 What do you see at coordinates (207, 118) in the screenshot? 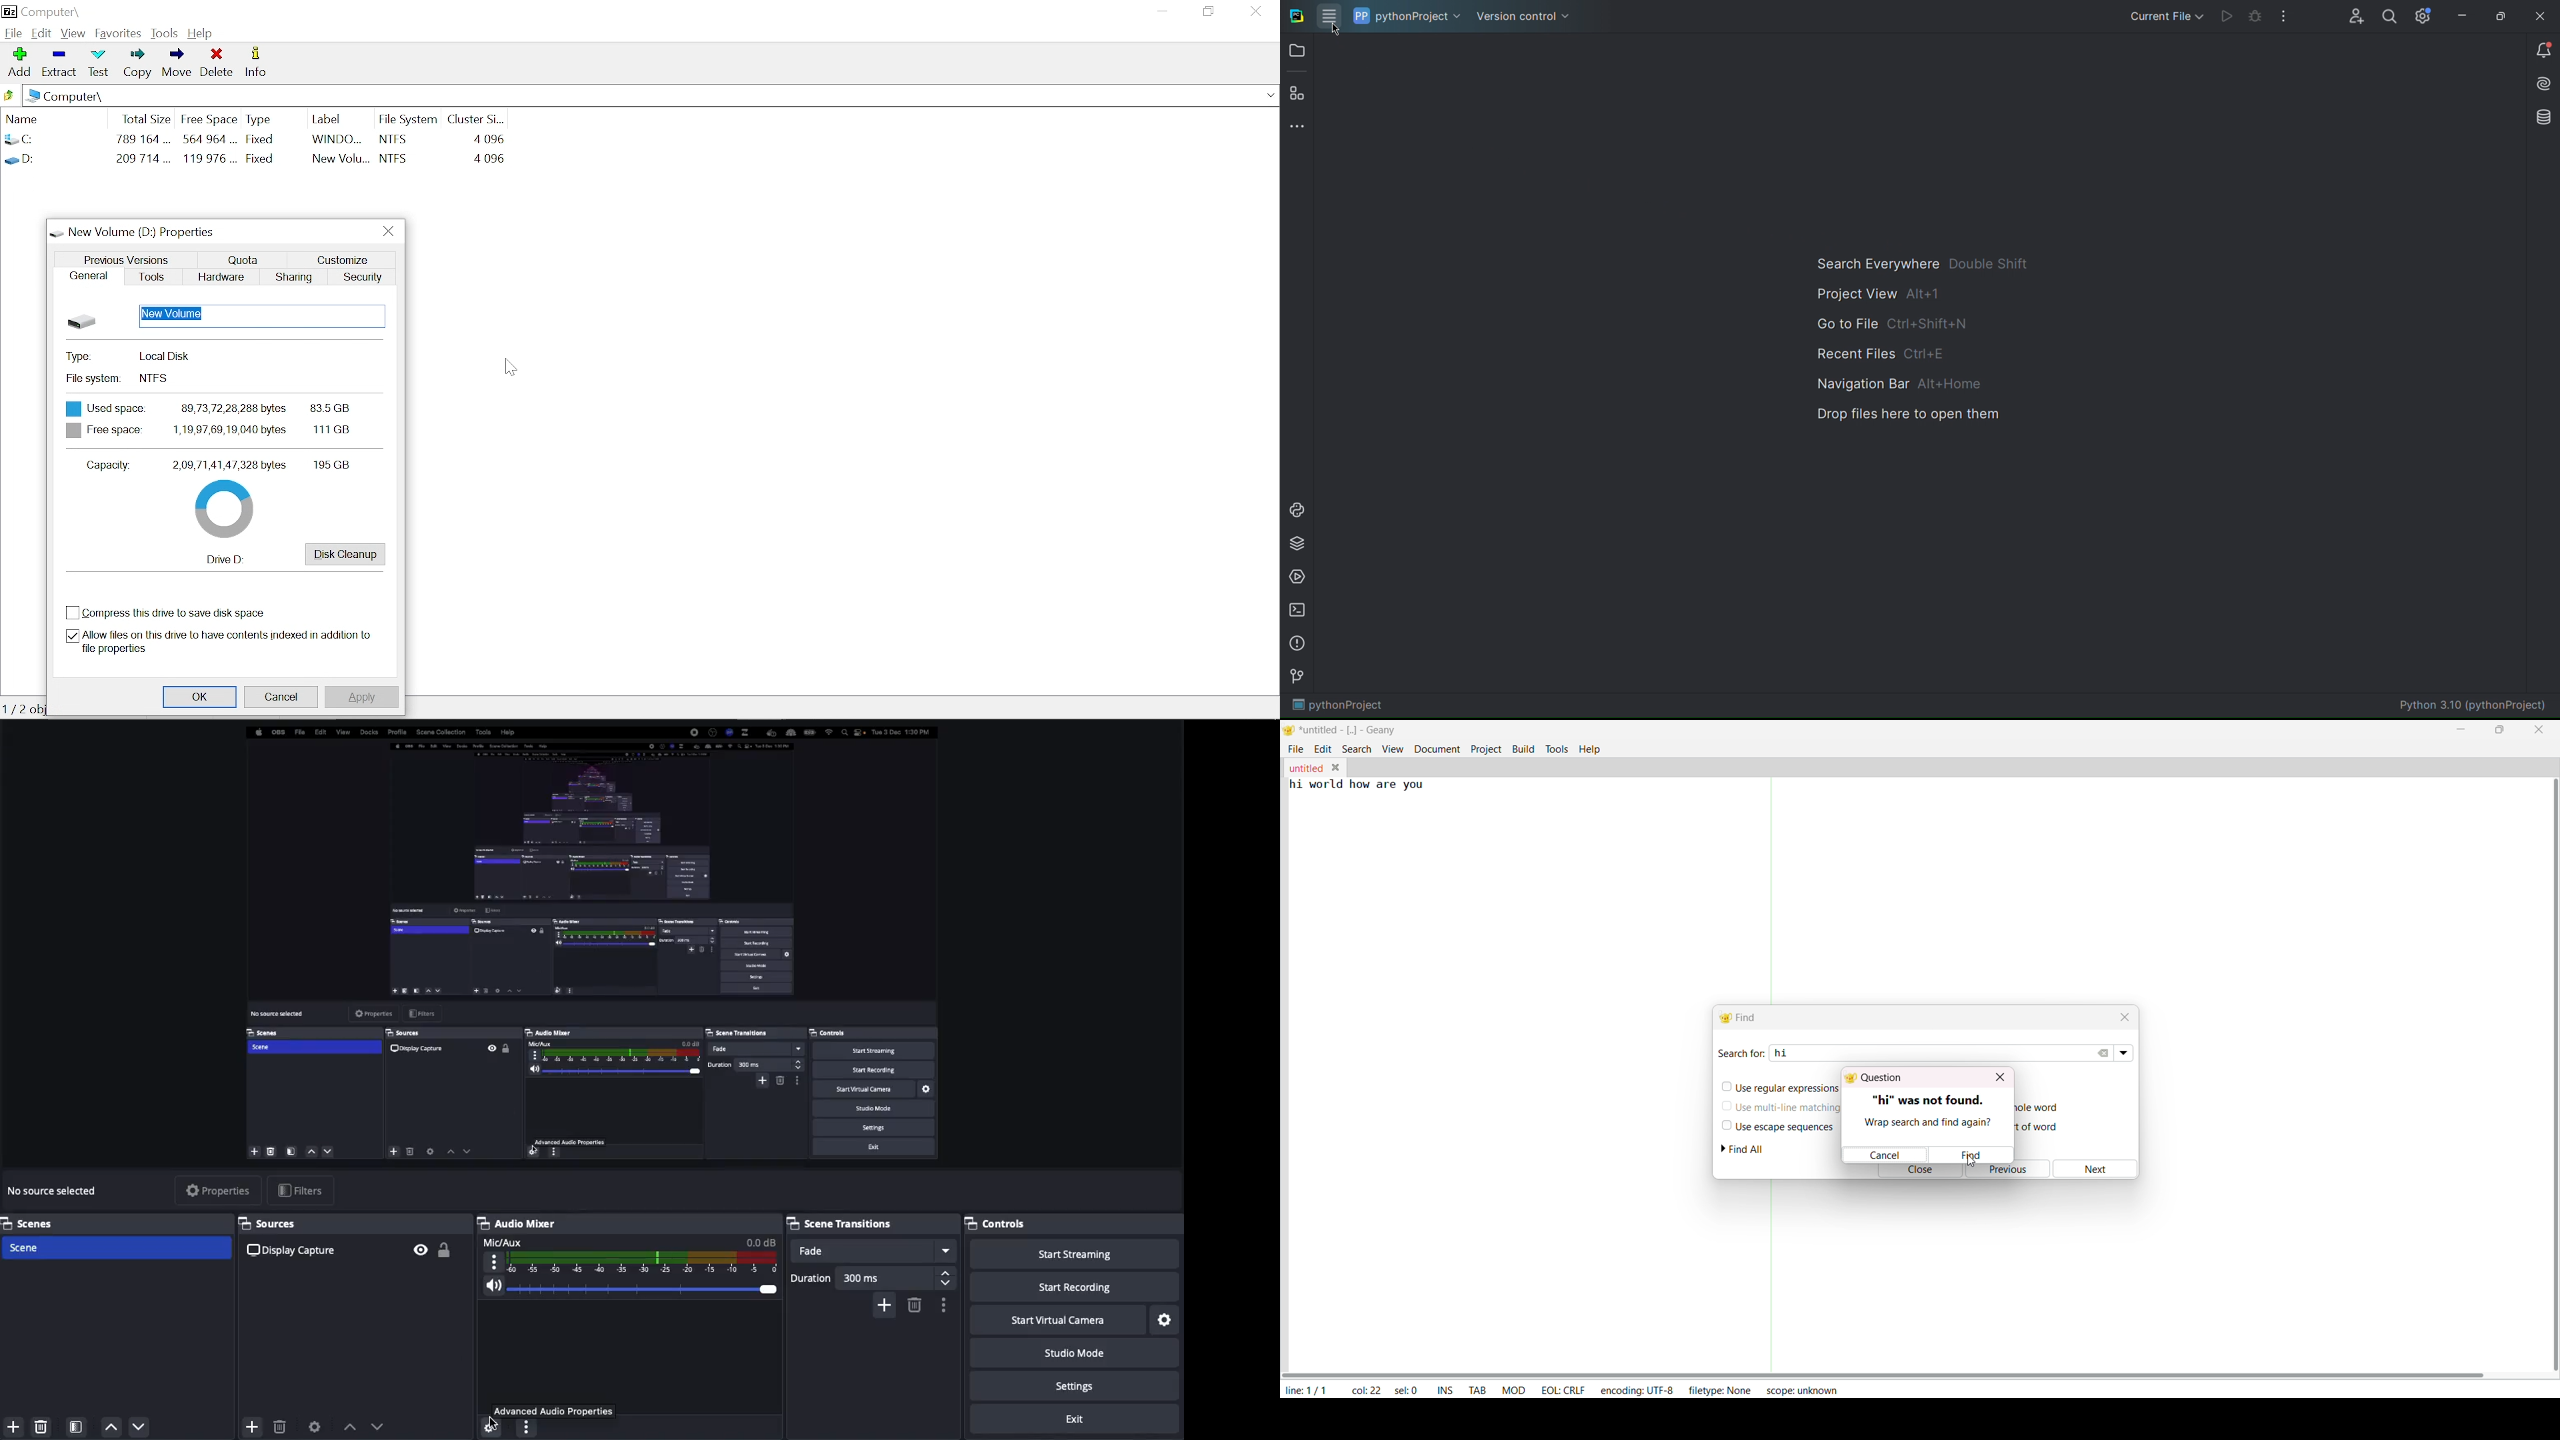
I see `free space` at bounding box center [207, 118].